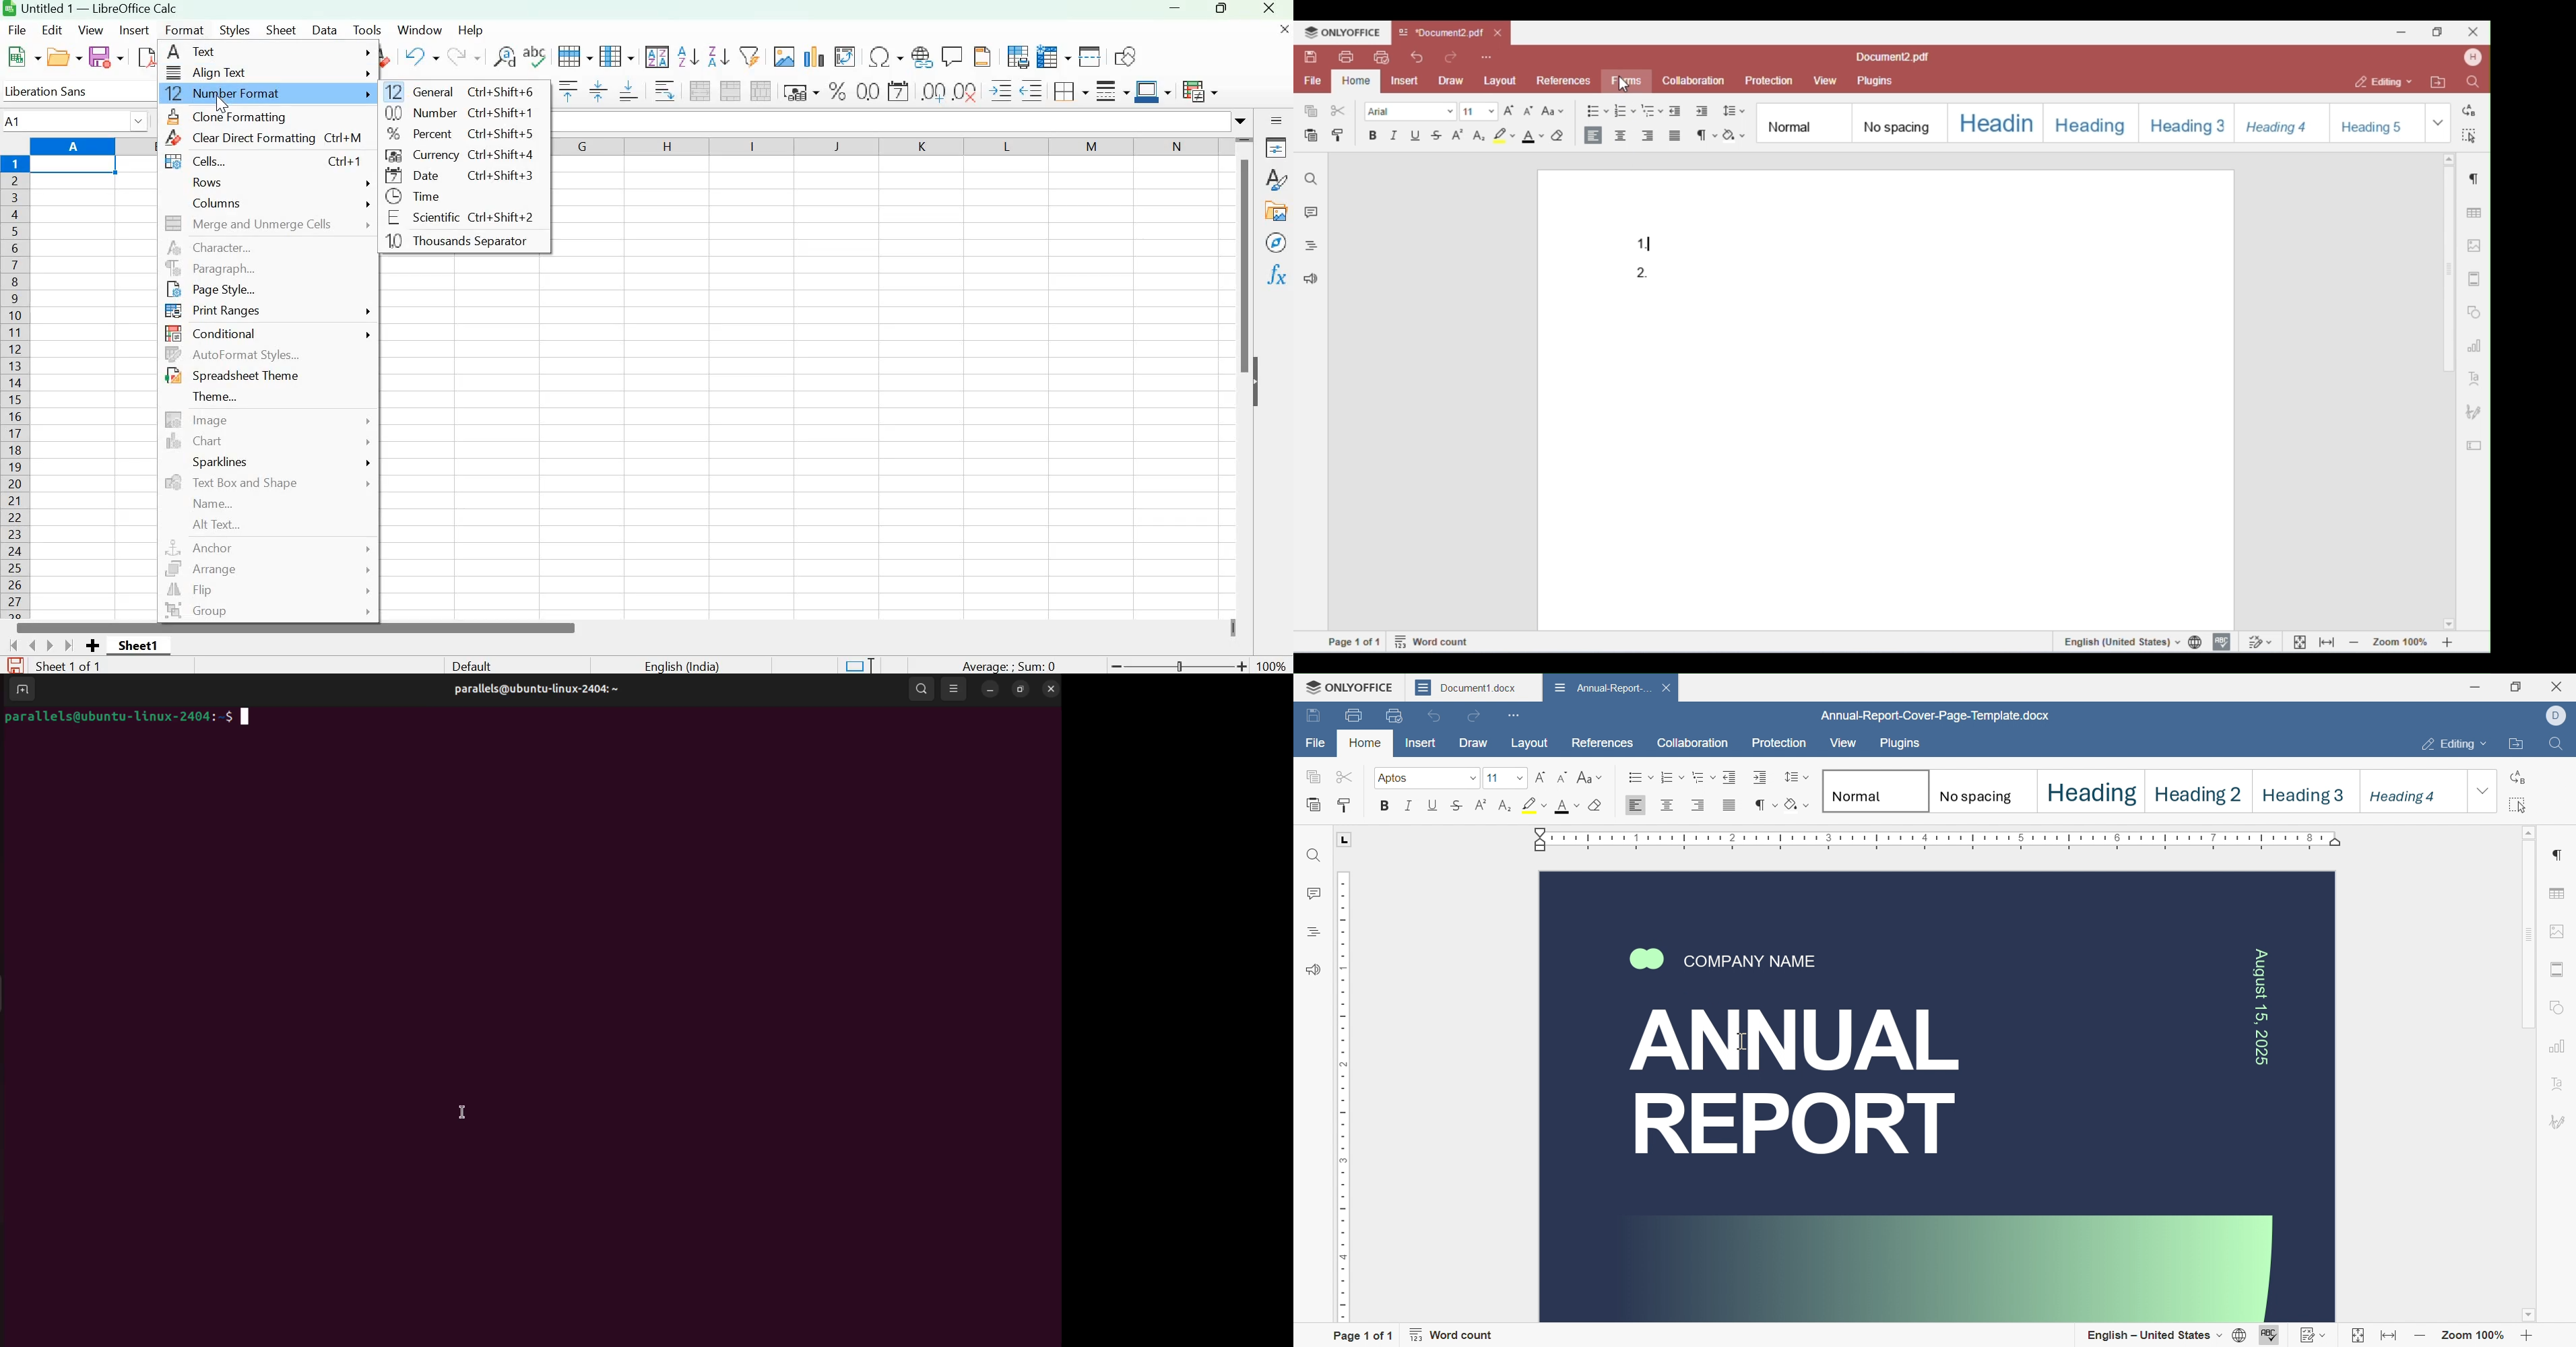  Describe the element at coordinates (1174, 11) in the screenshot. I see `Minimize` at that location.